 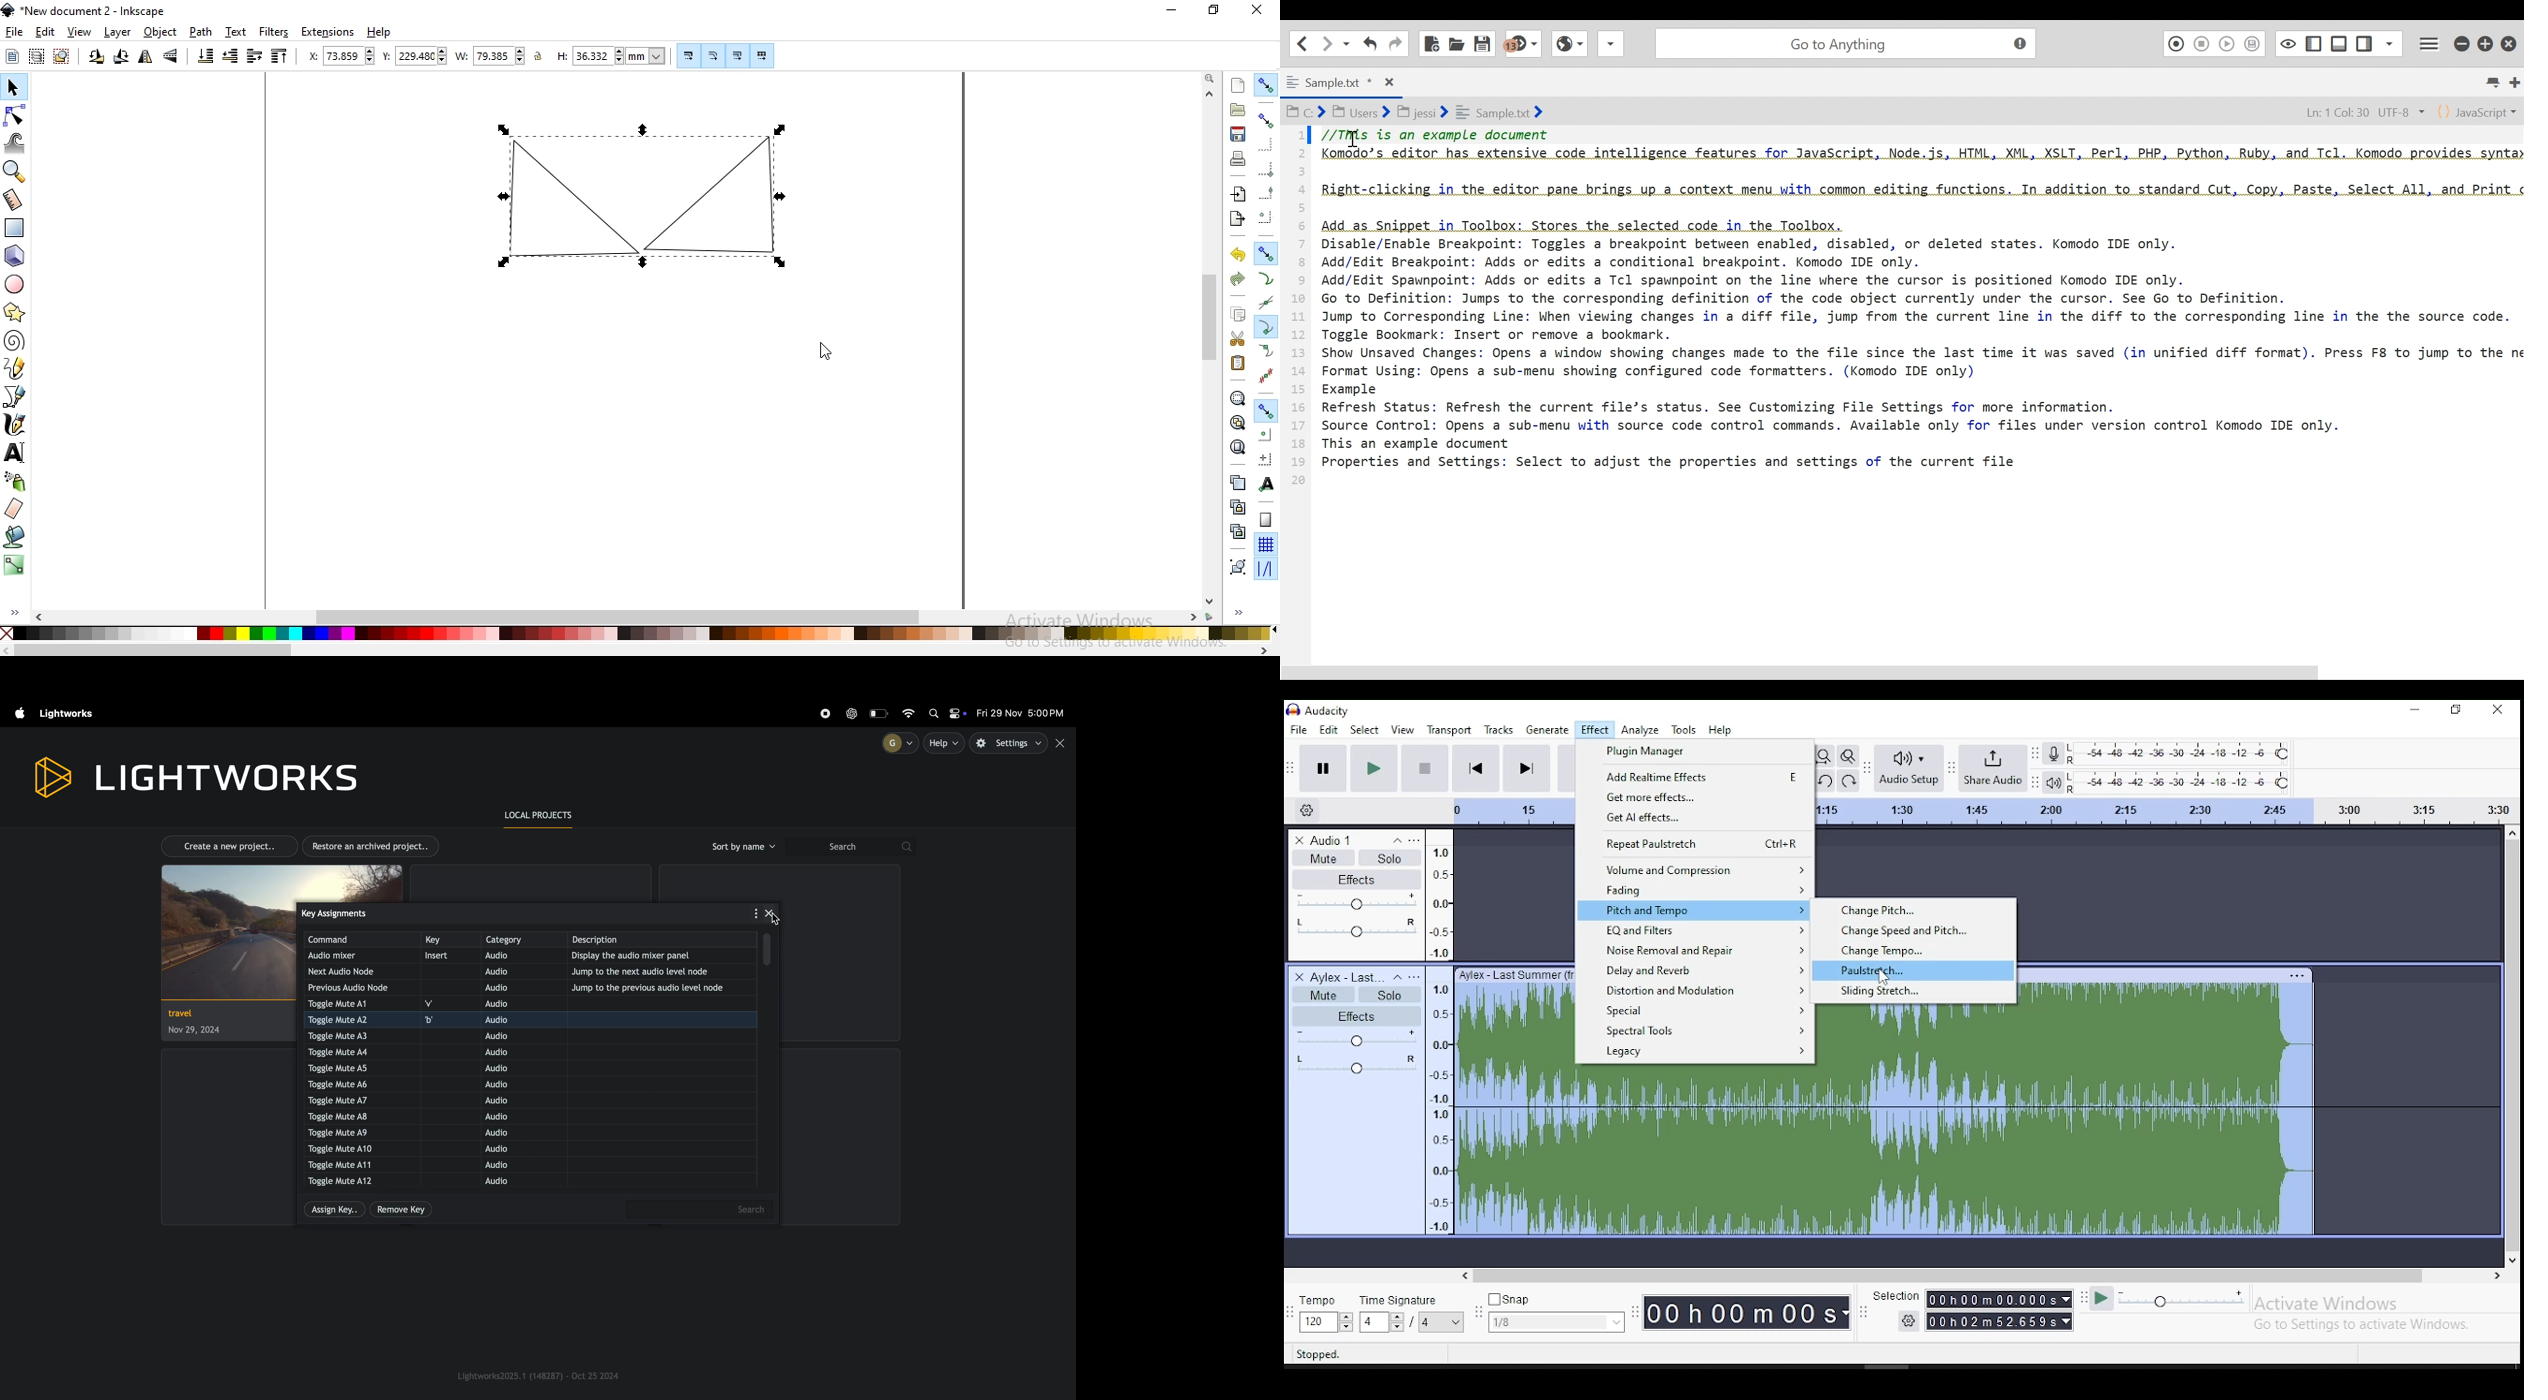 What do you see at coordinates (542, 58) in the screenshot?
I see `unlock` at bounding box center [542, 58].